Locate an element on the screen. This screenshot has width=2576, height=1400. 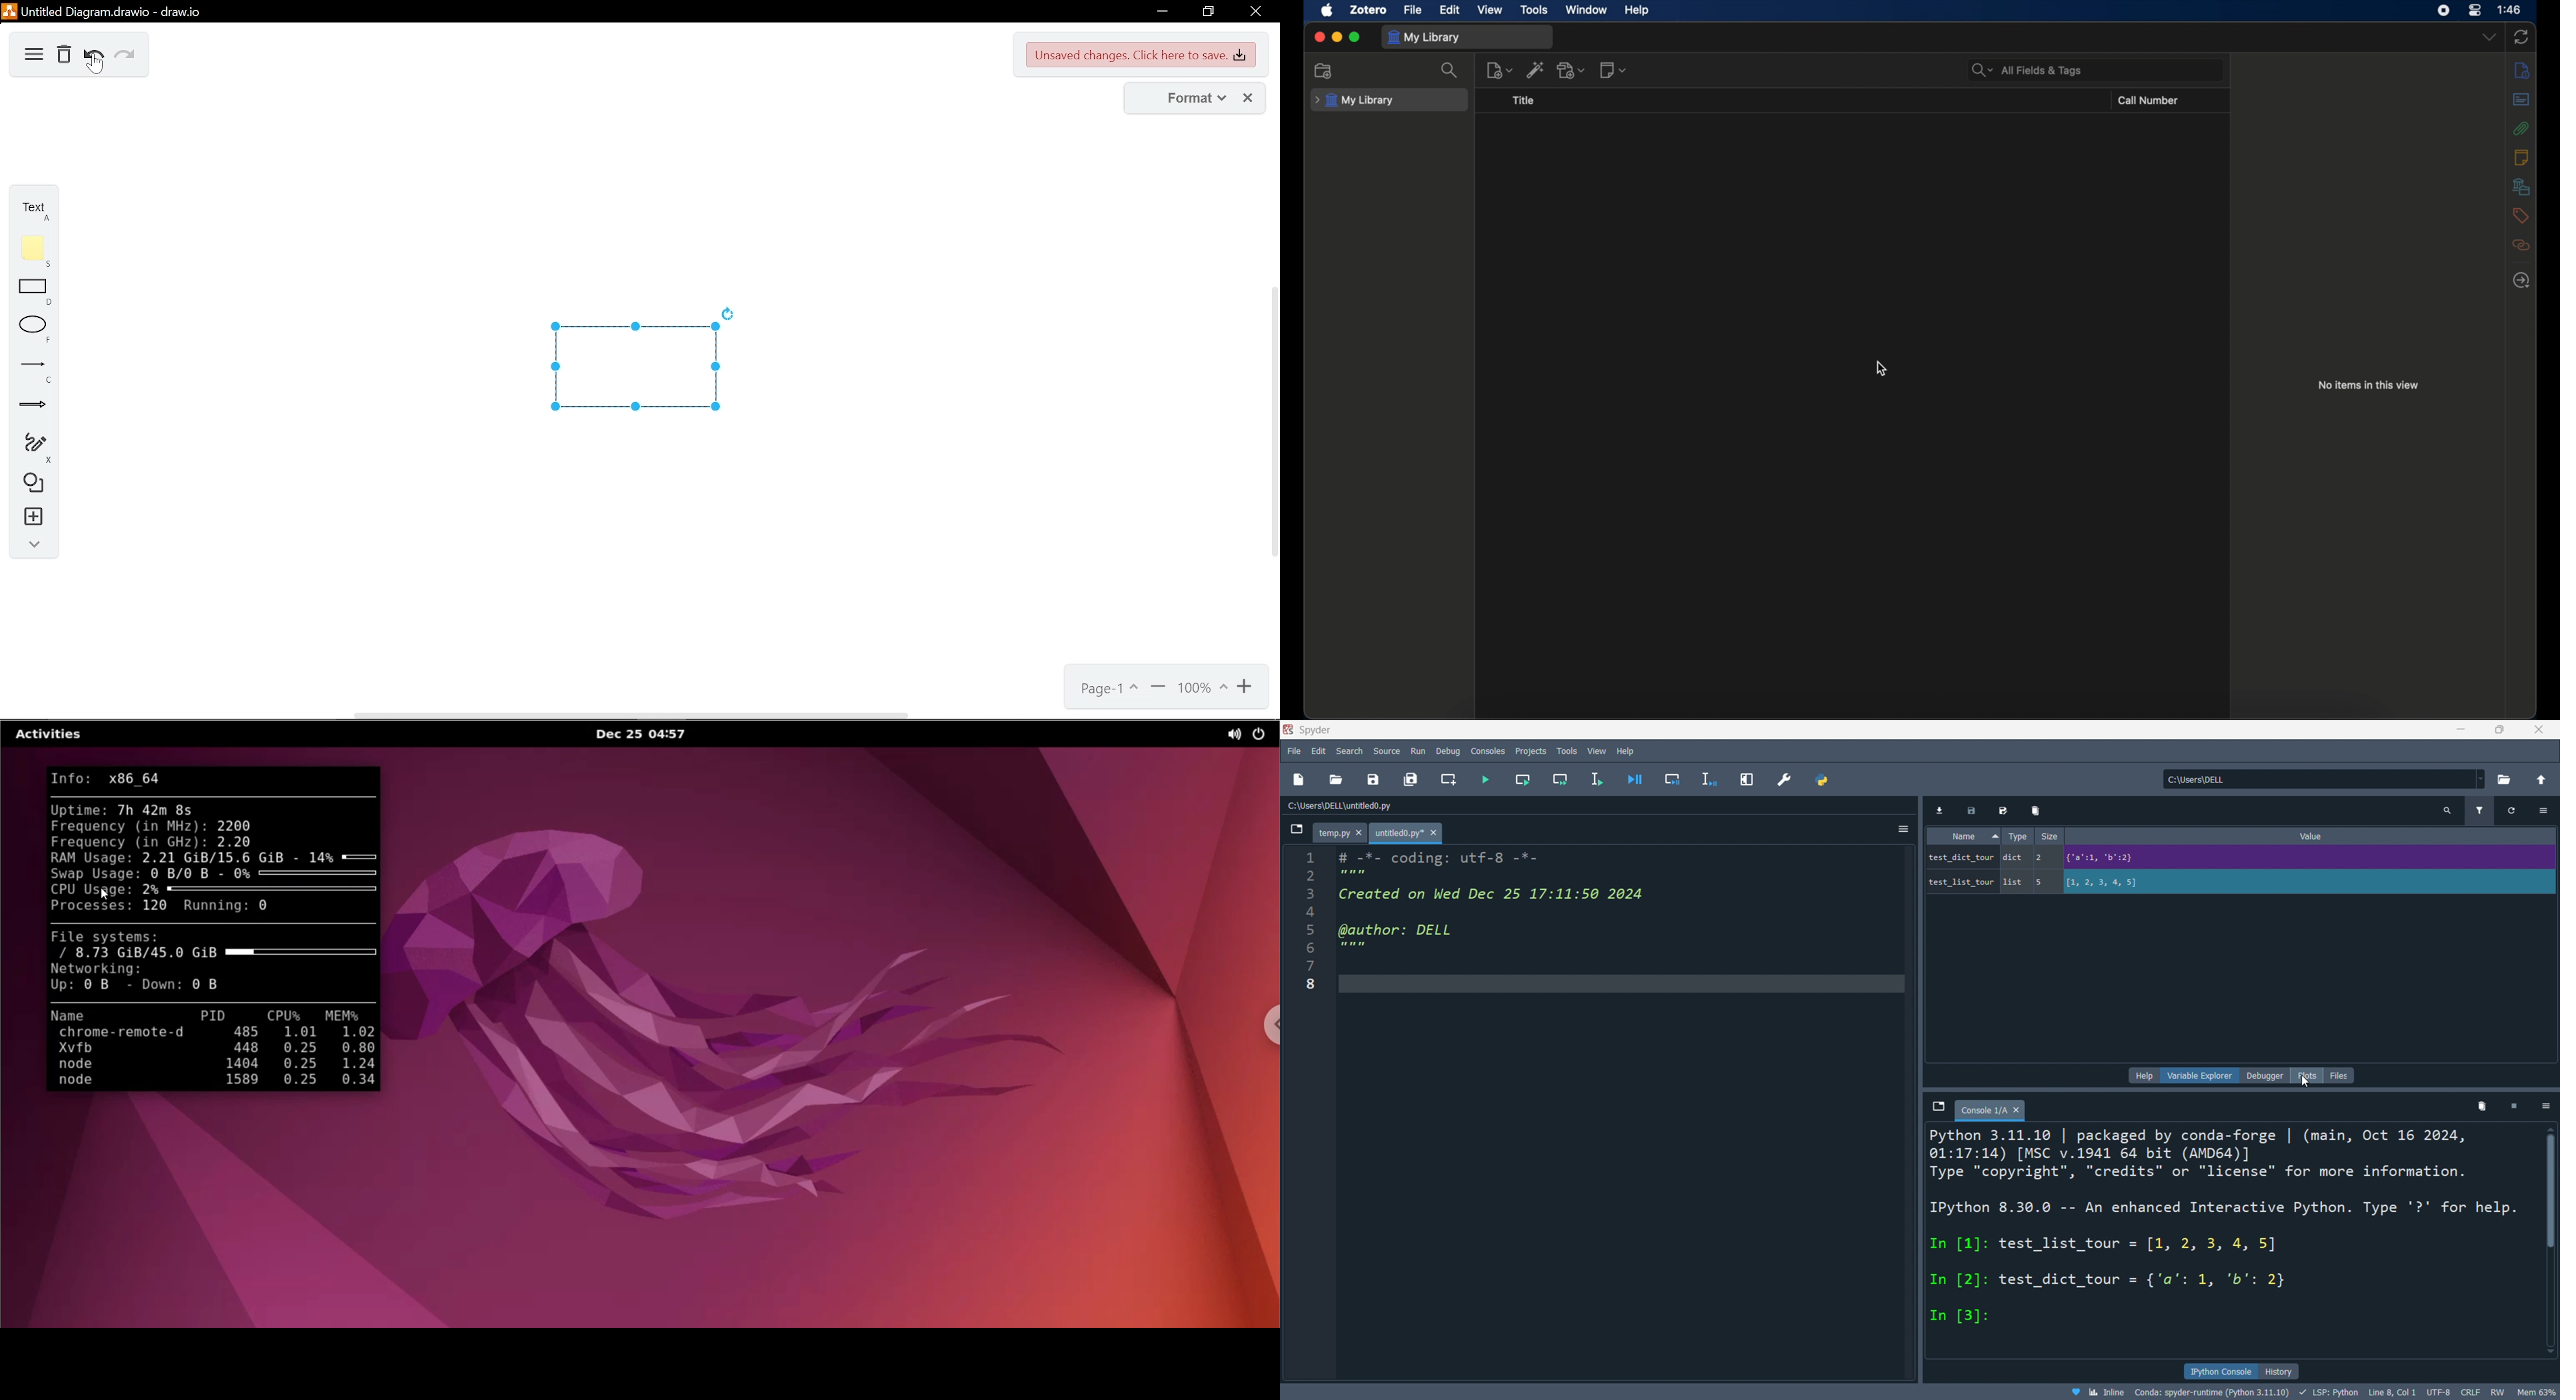
ellipse is located at coordinates (37, 331).